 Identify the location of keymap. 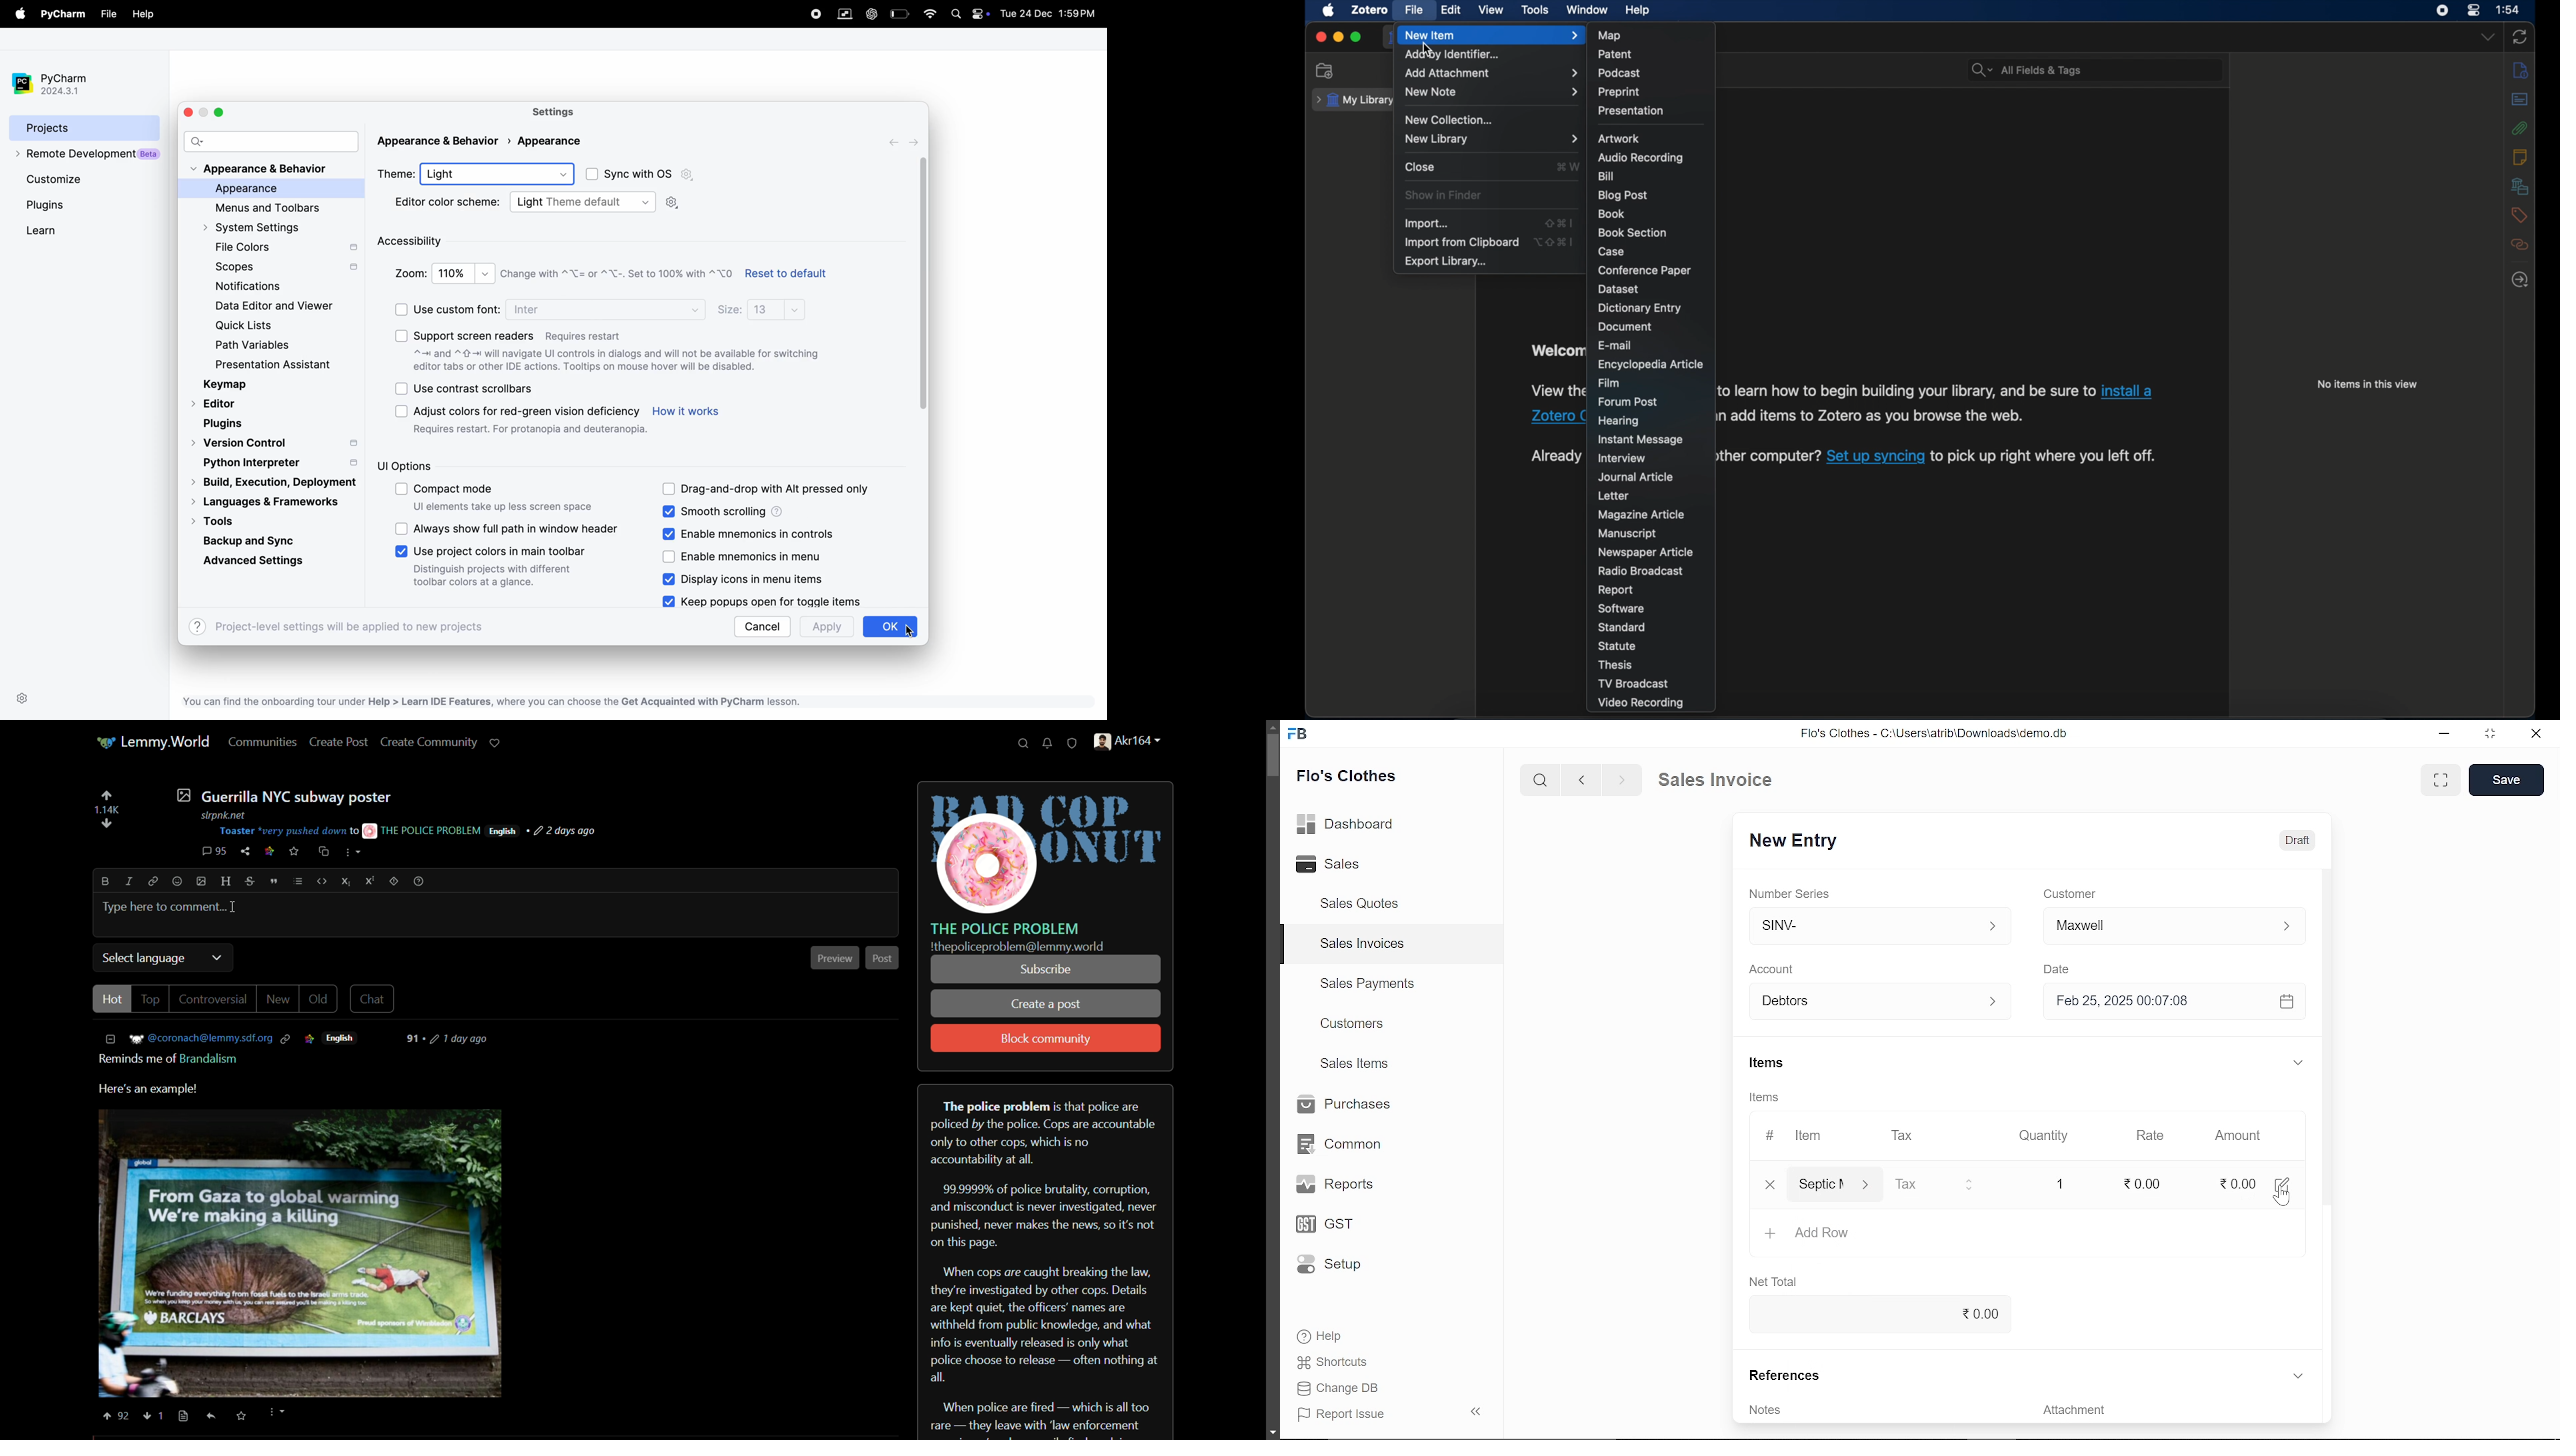
(251, 386).